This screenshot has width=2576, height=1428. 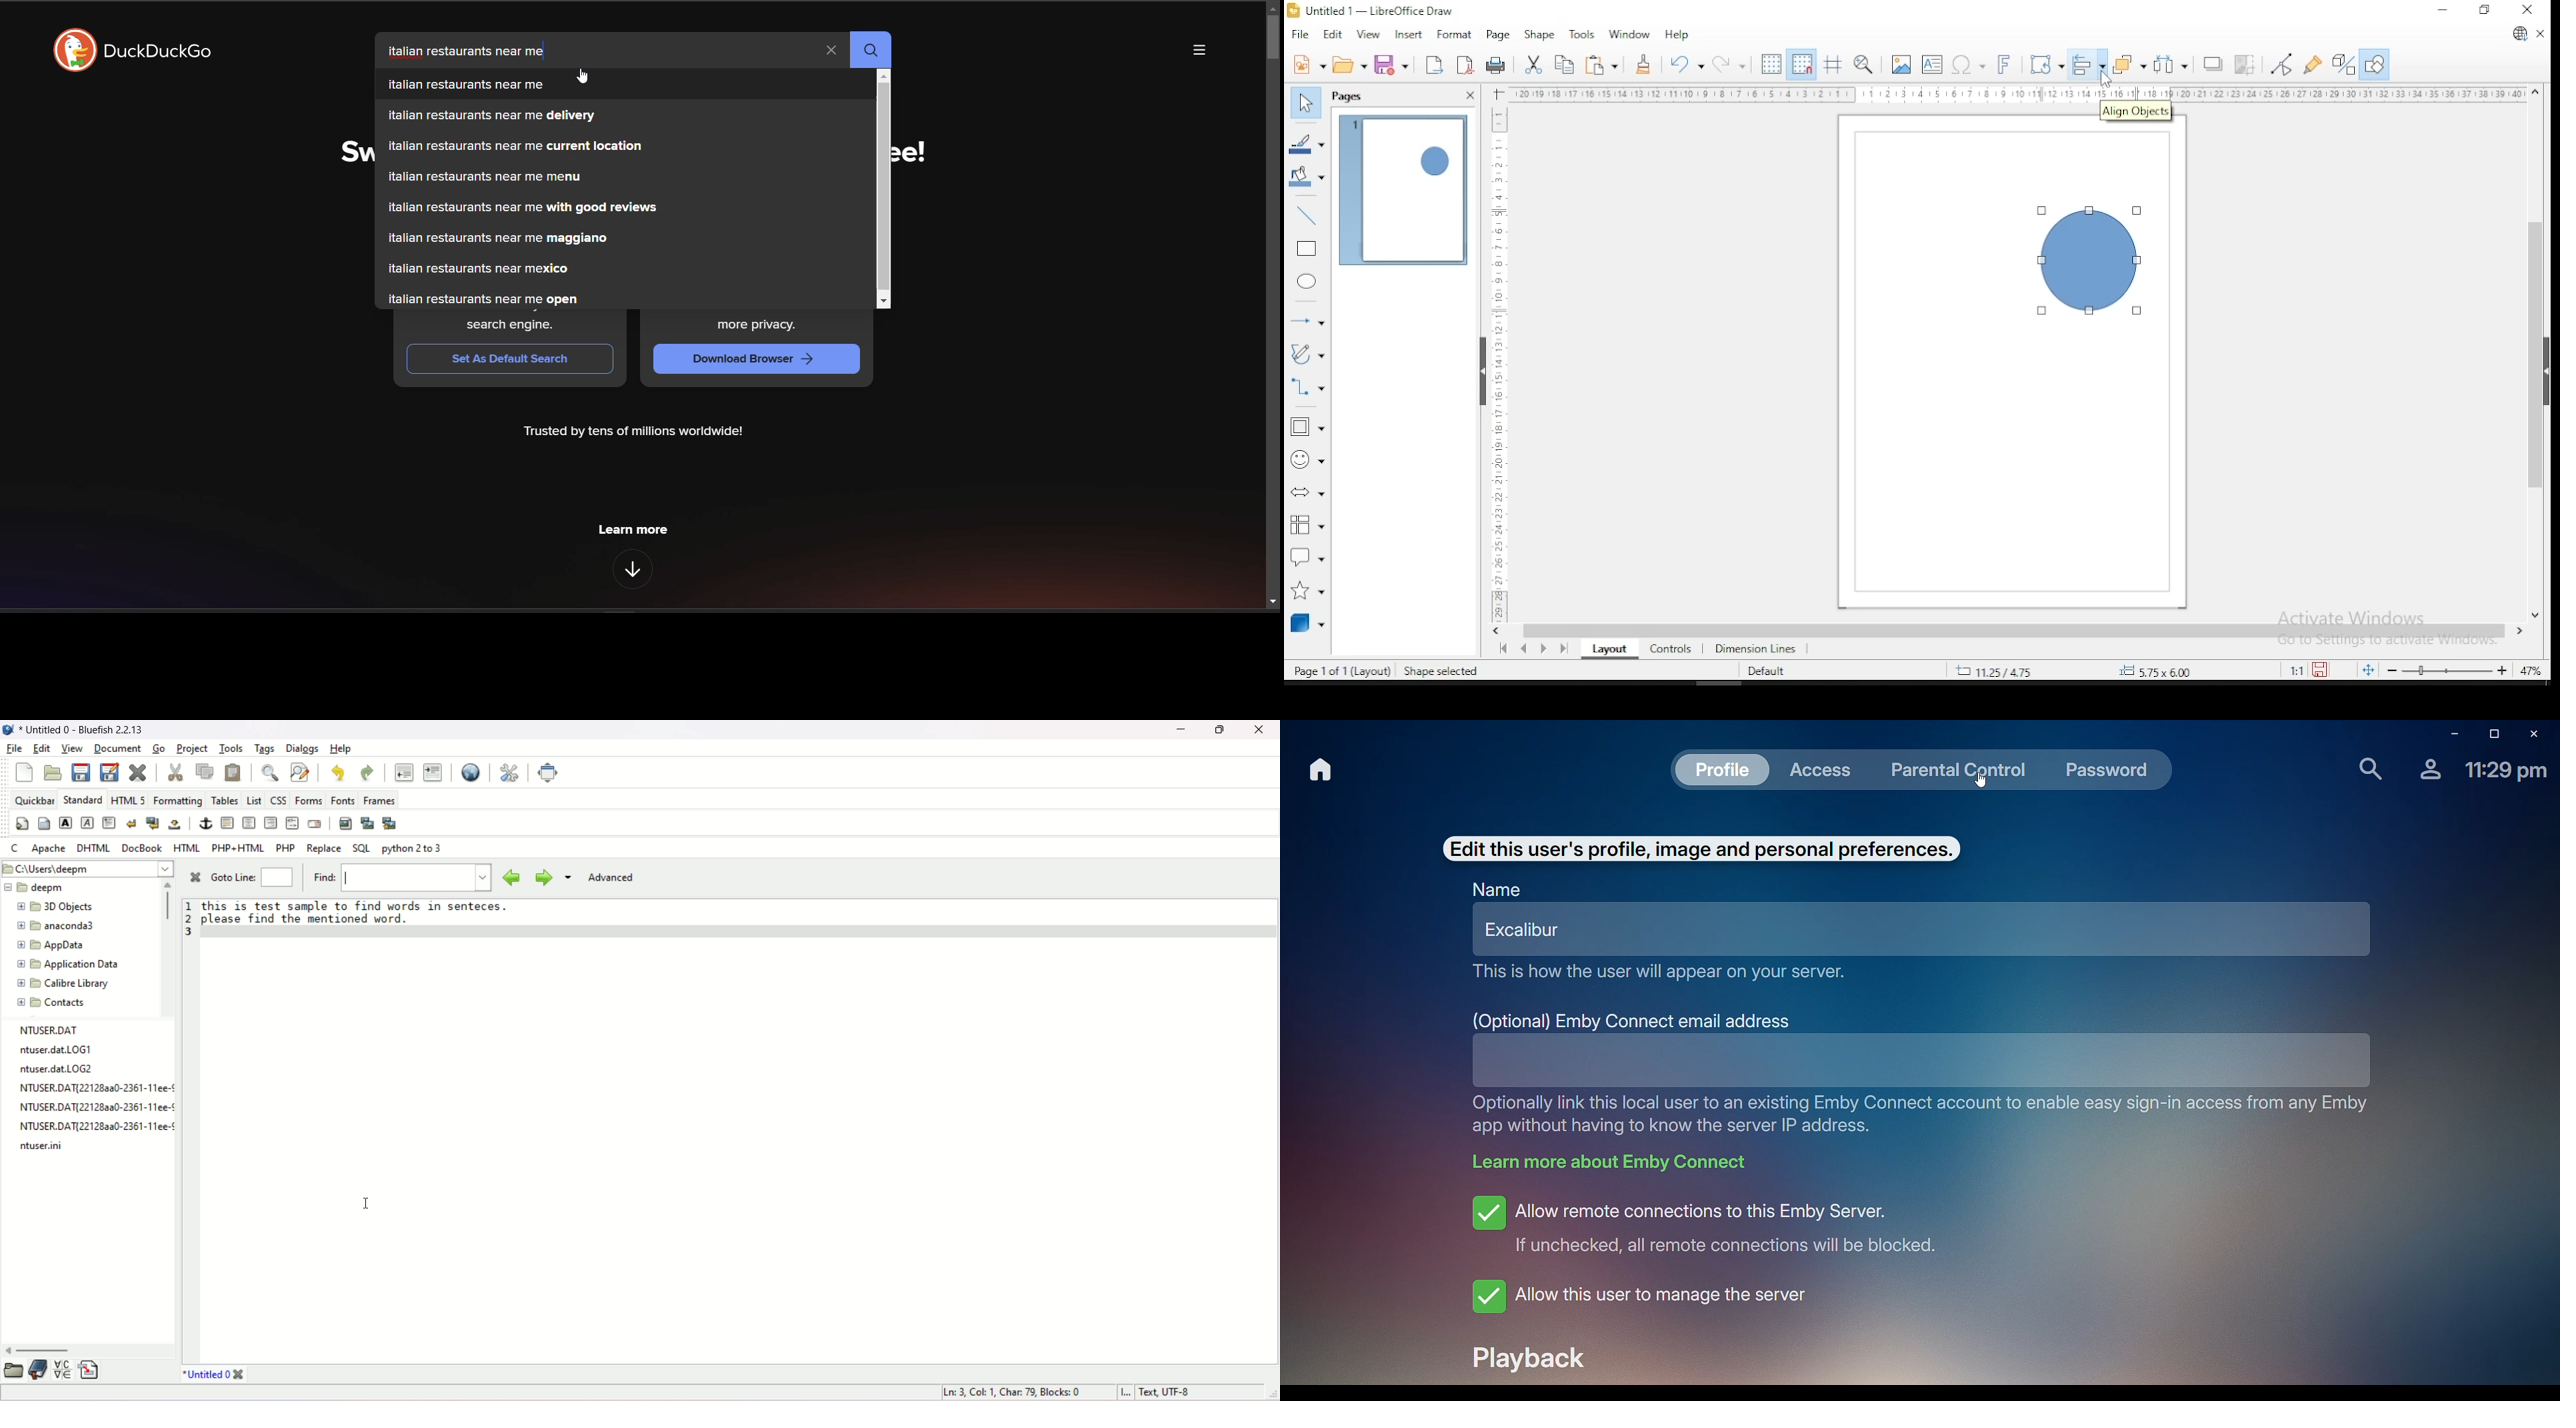 I want to click on Access, so click(x=1825, y=770).